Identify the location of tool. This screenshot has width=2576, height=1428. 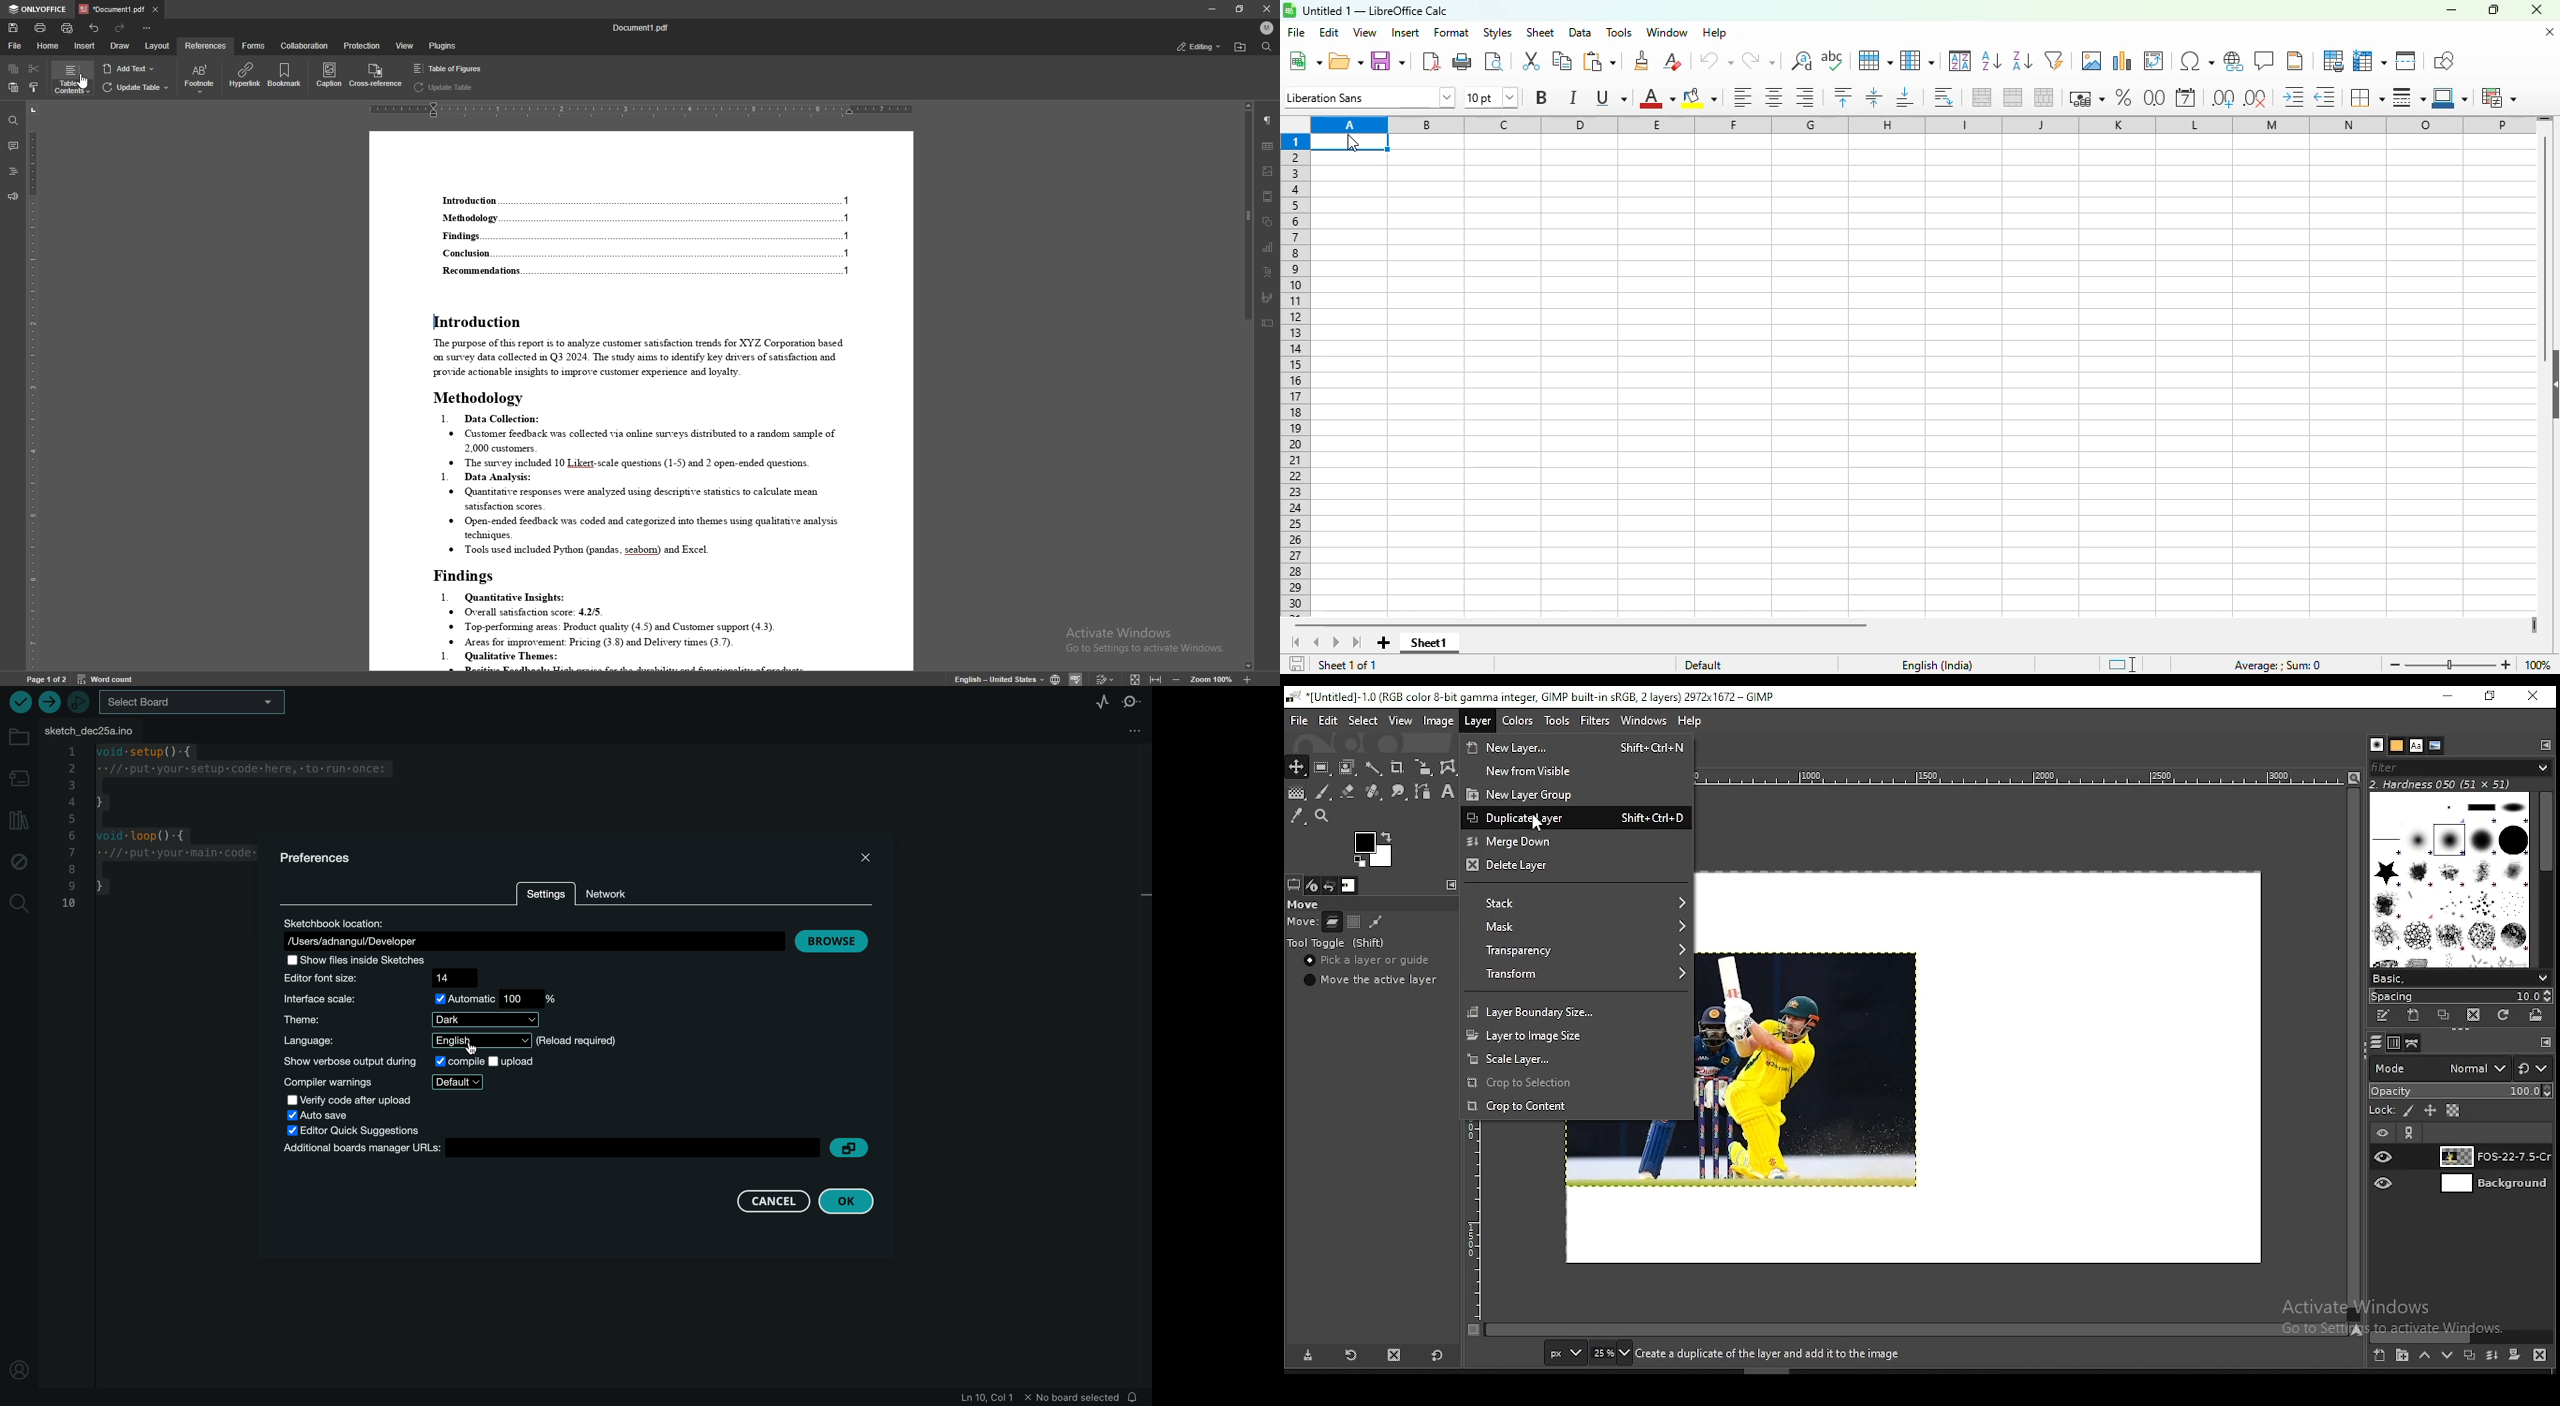
(2546, 1043).